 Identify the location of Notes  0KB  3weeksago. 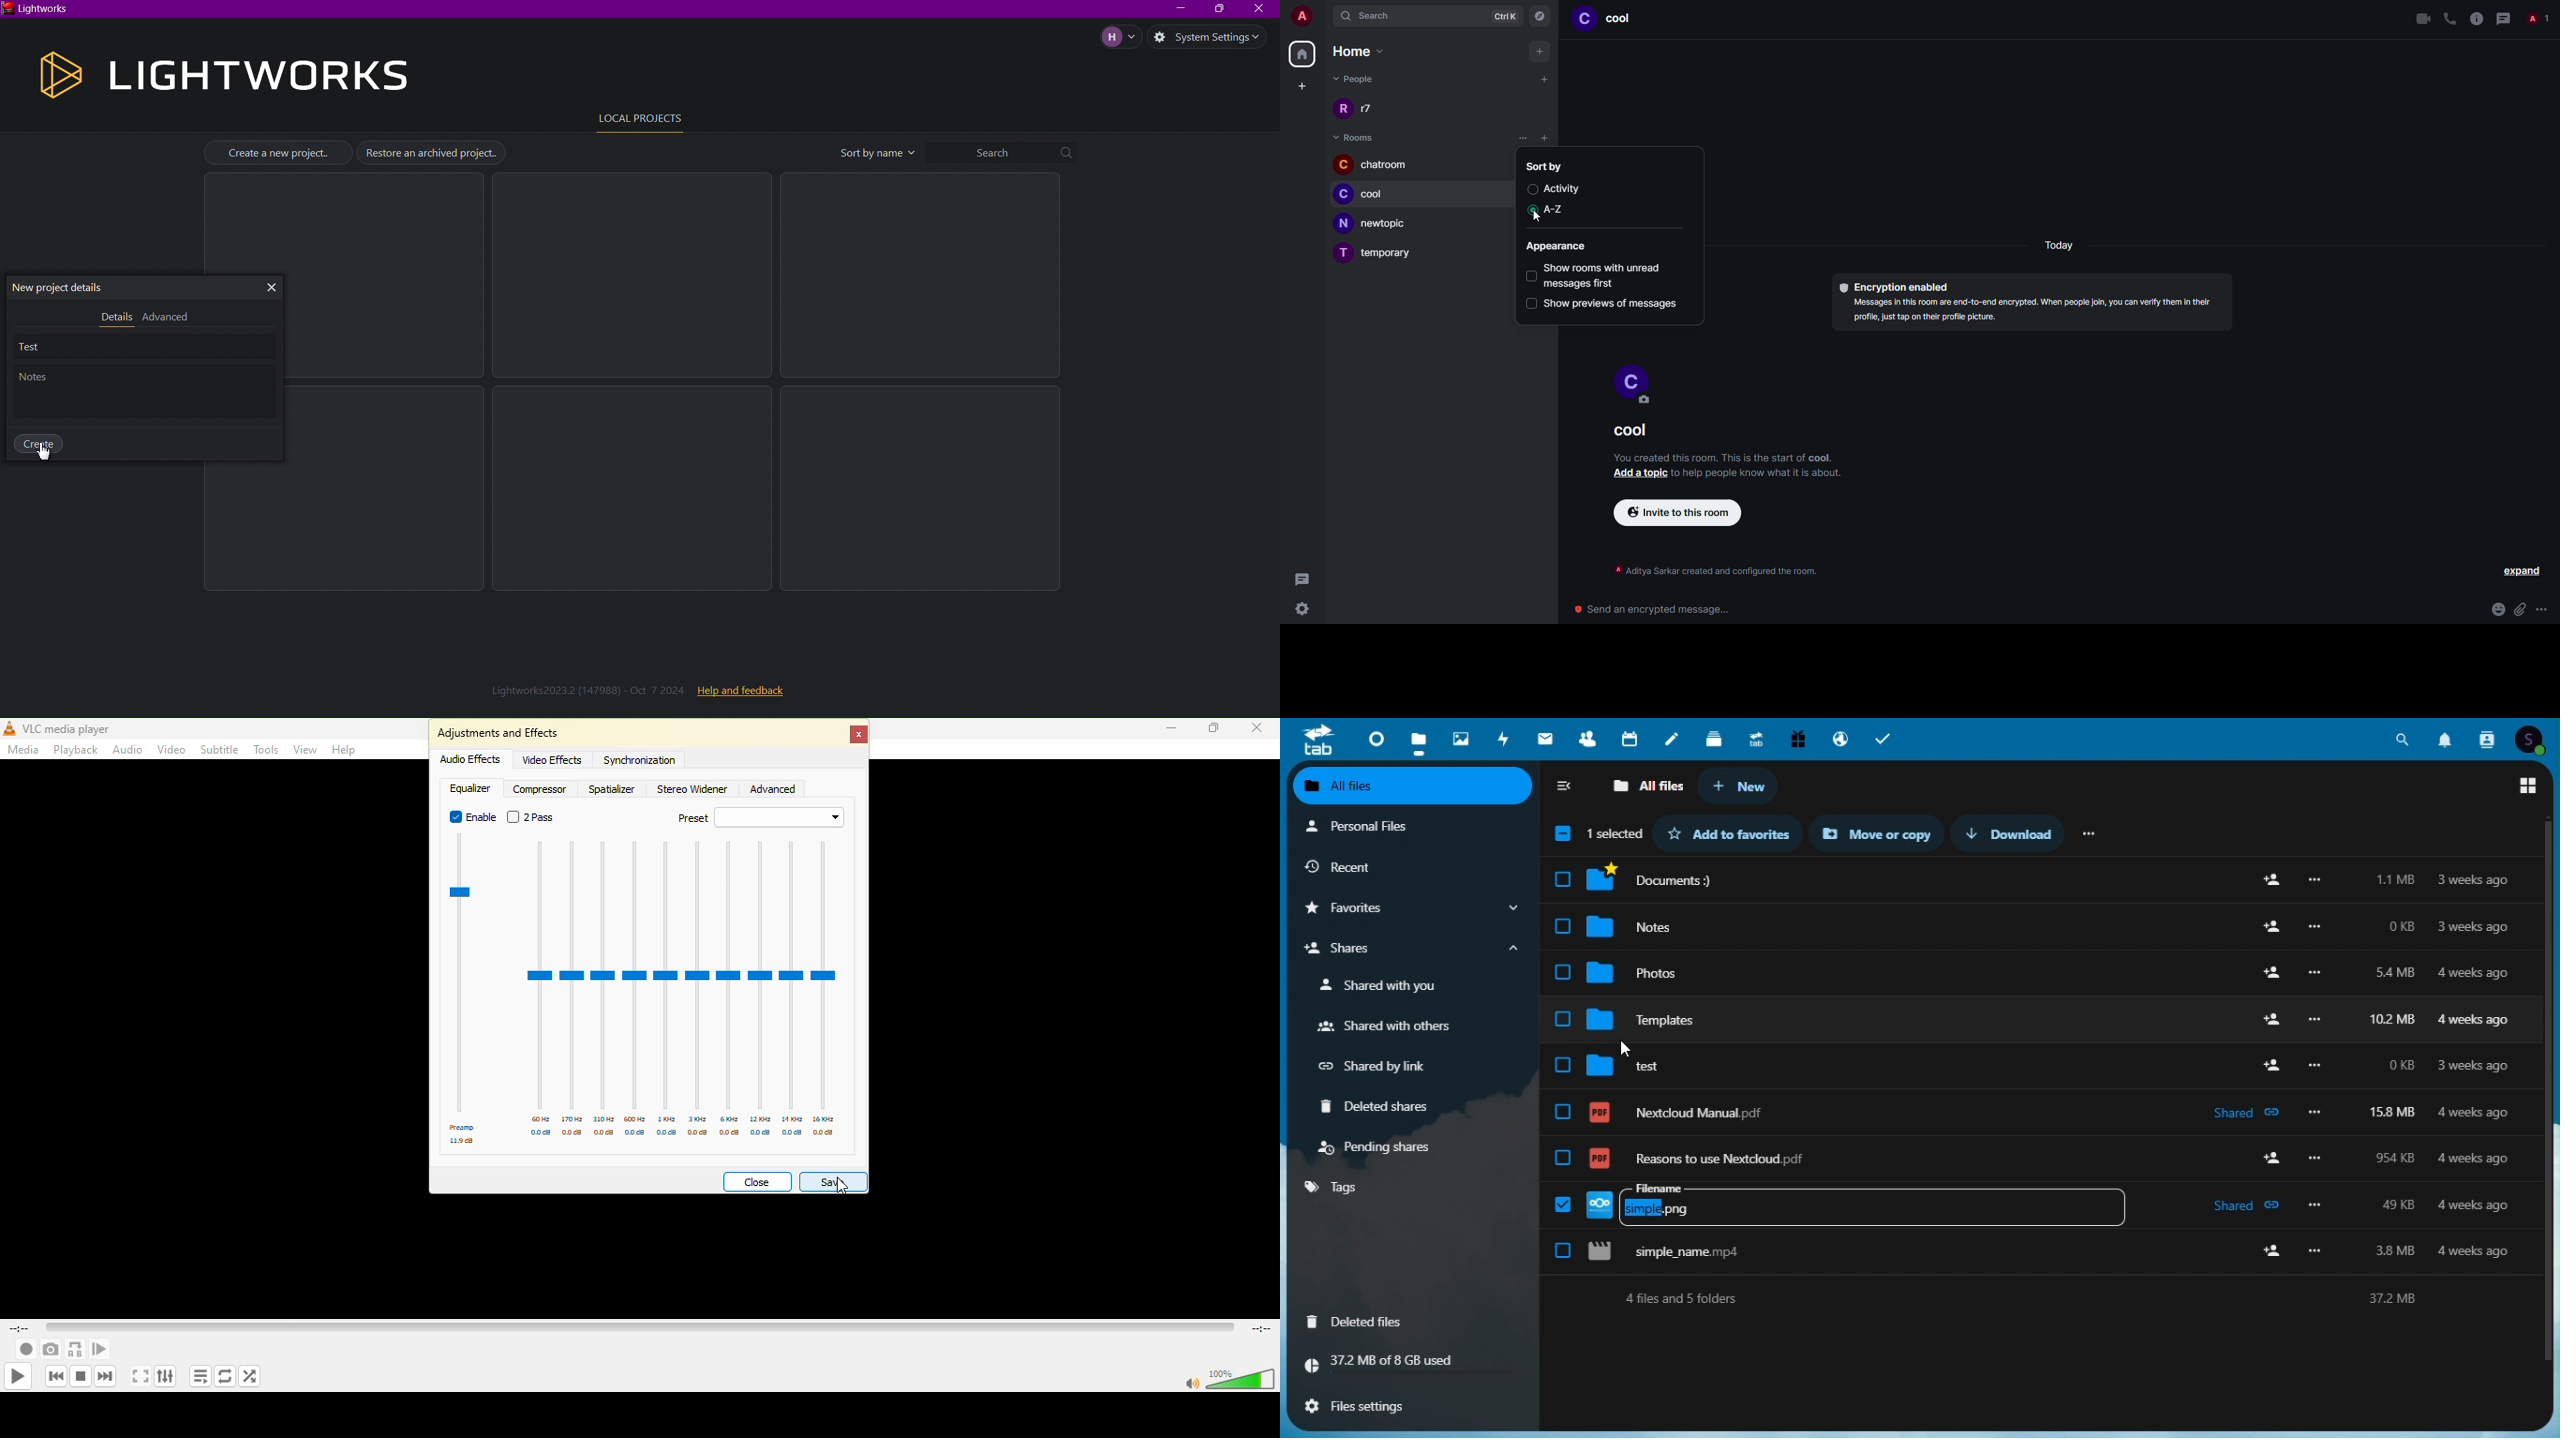
(2041, 922).